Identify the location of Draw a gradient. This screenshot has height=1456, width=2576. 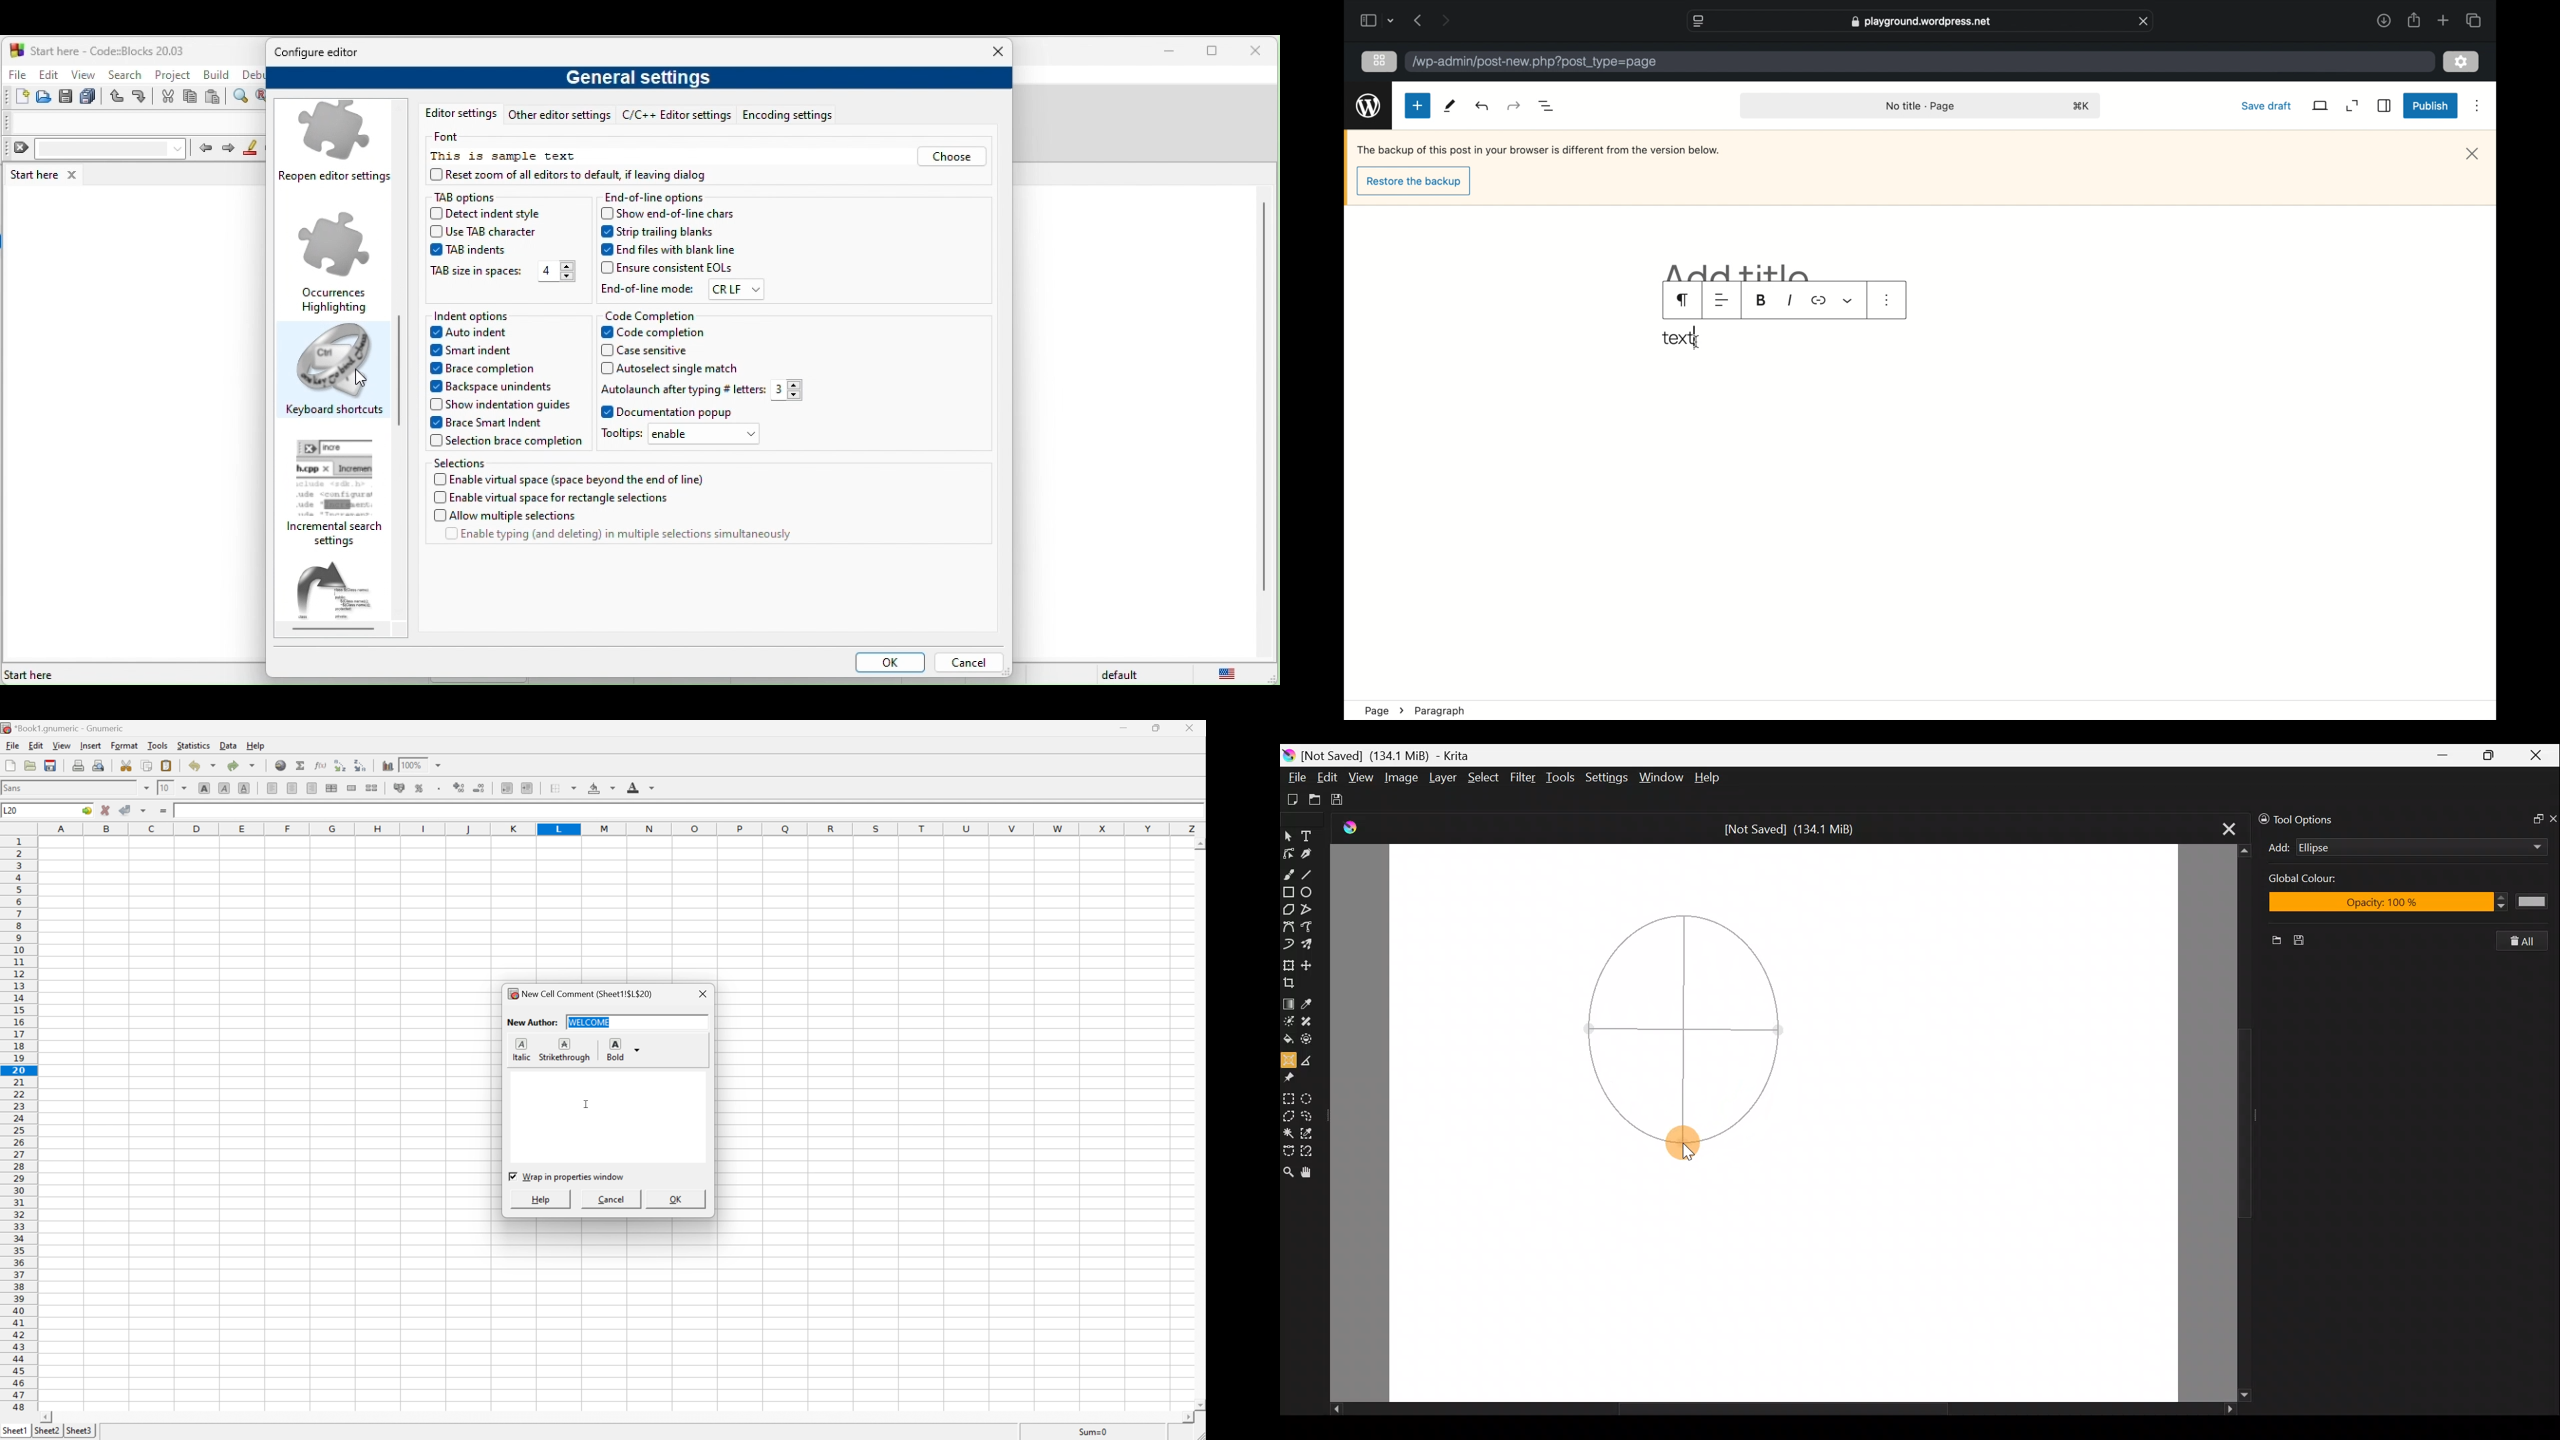
(1289, 1003).